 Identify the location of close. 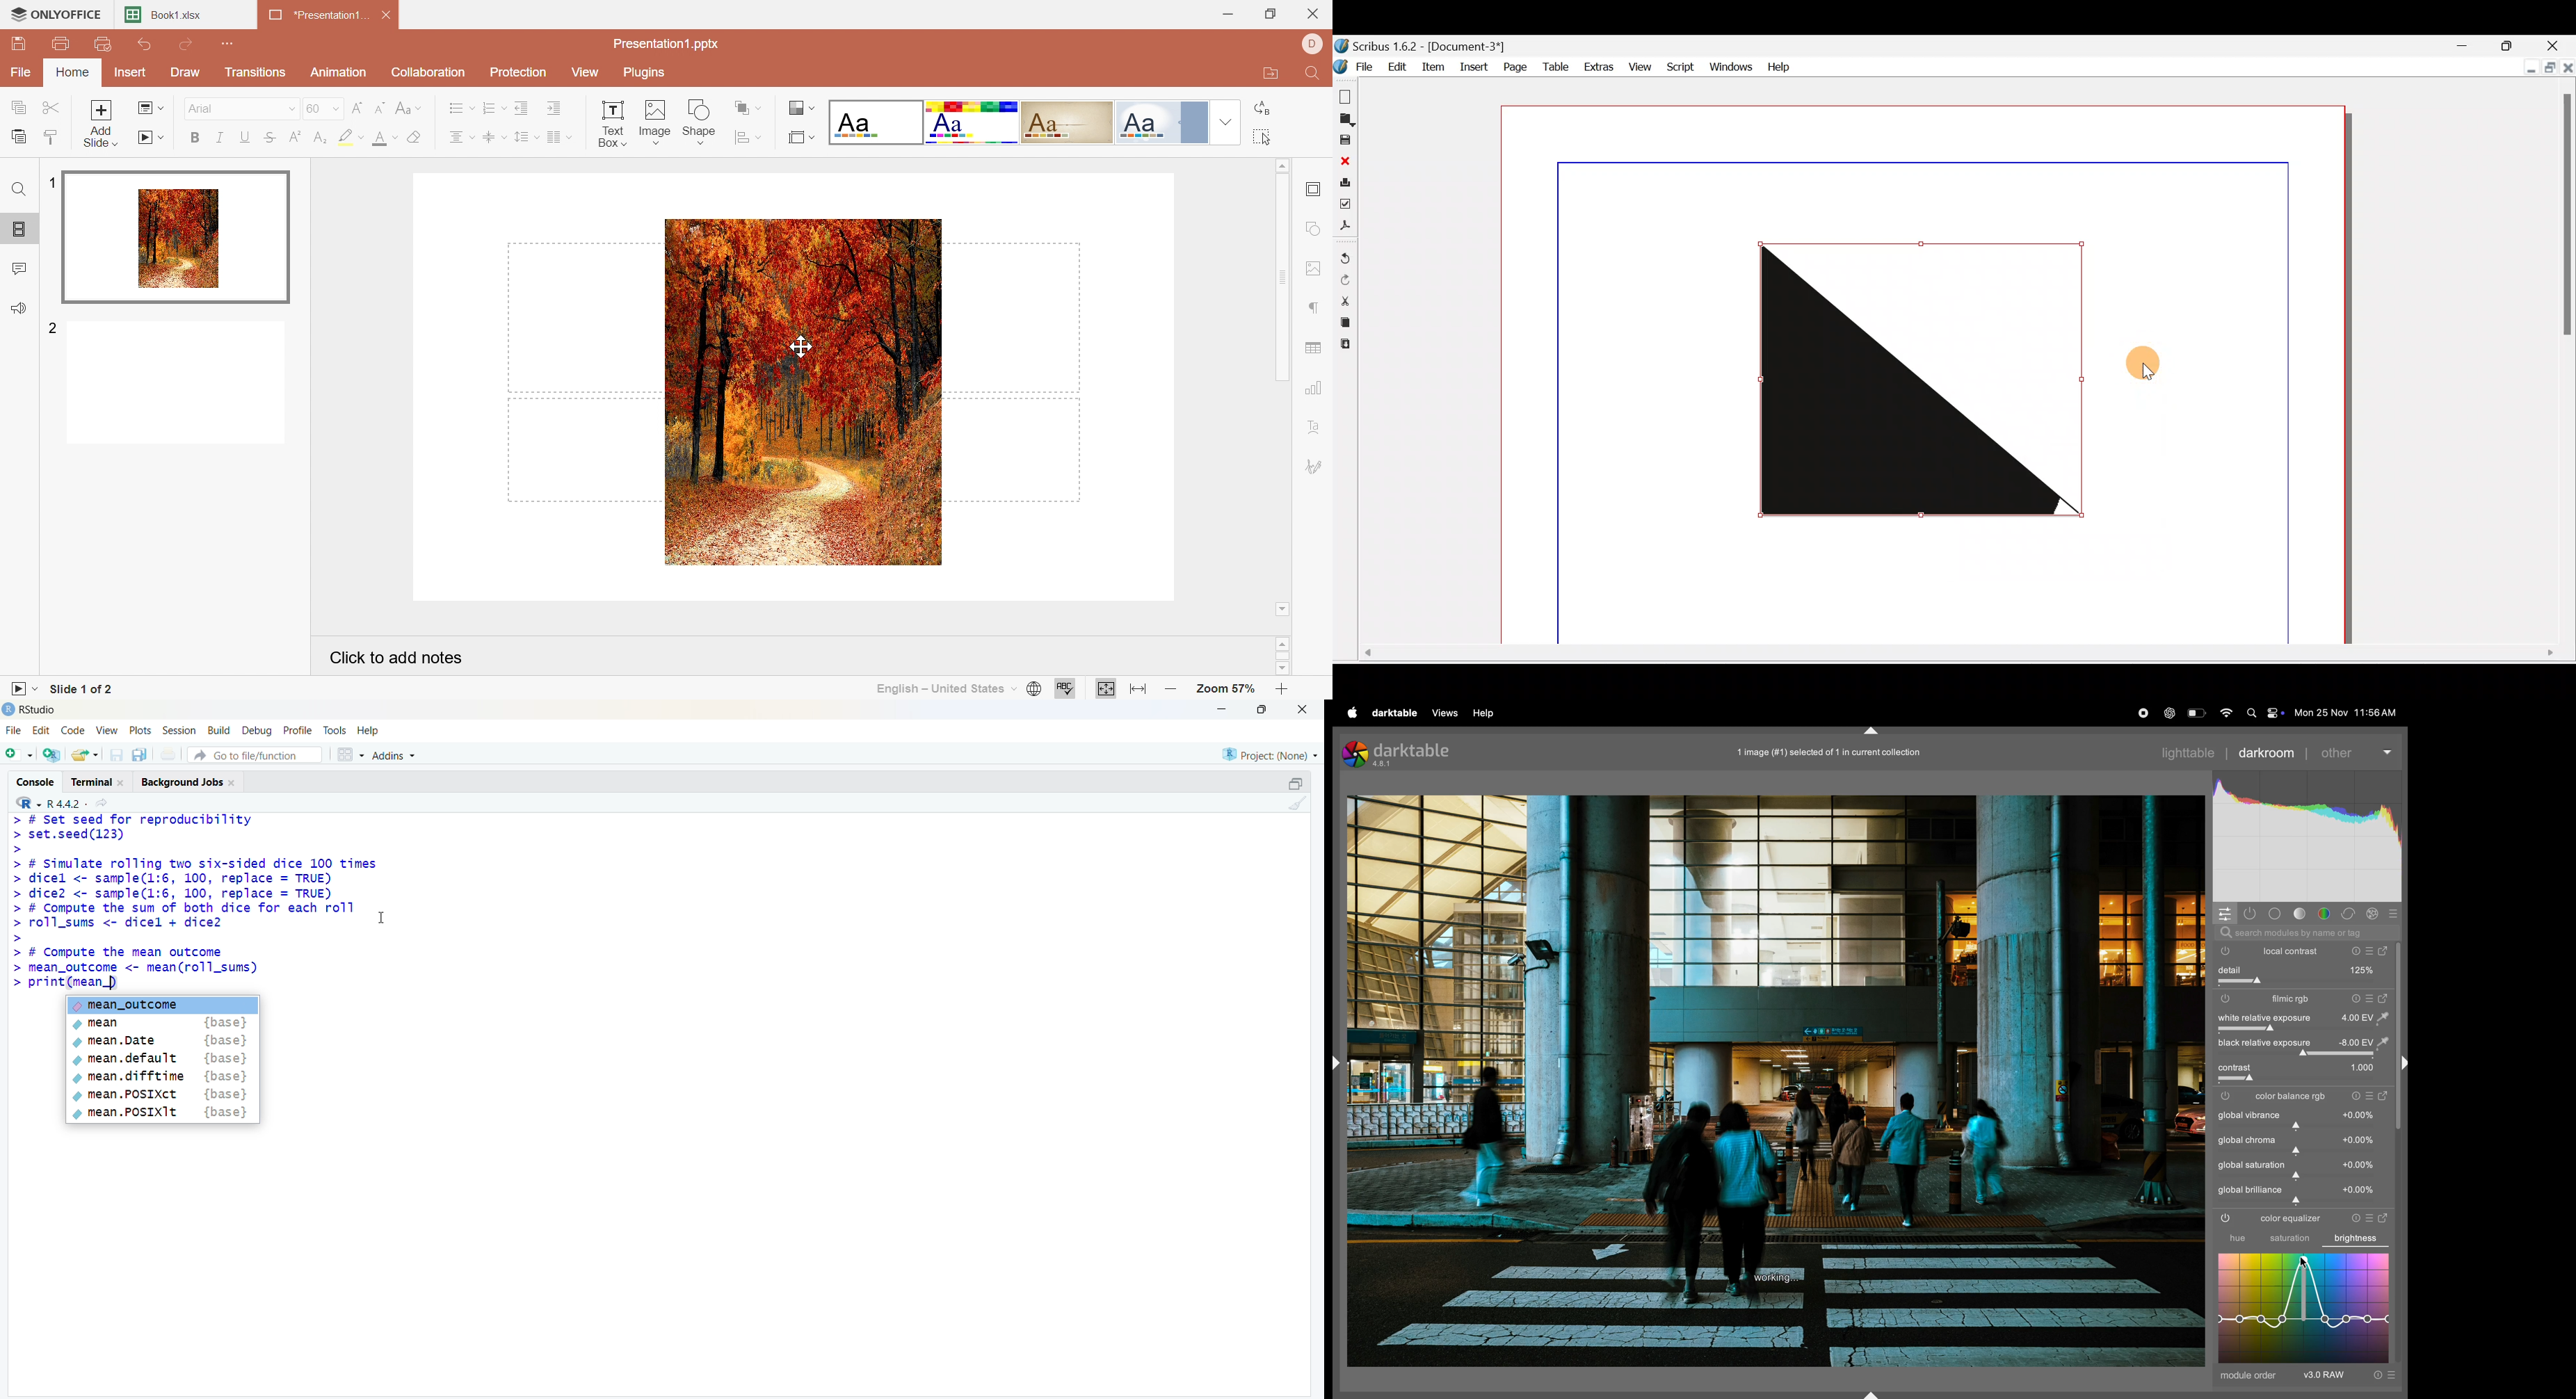
(121, 783).